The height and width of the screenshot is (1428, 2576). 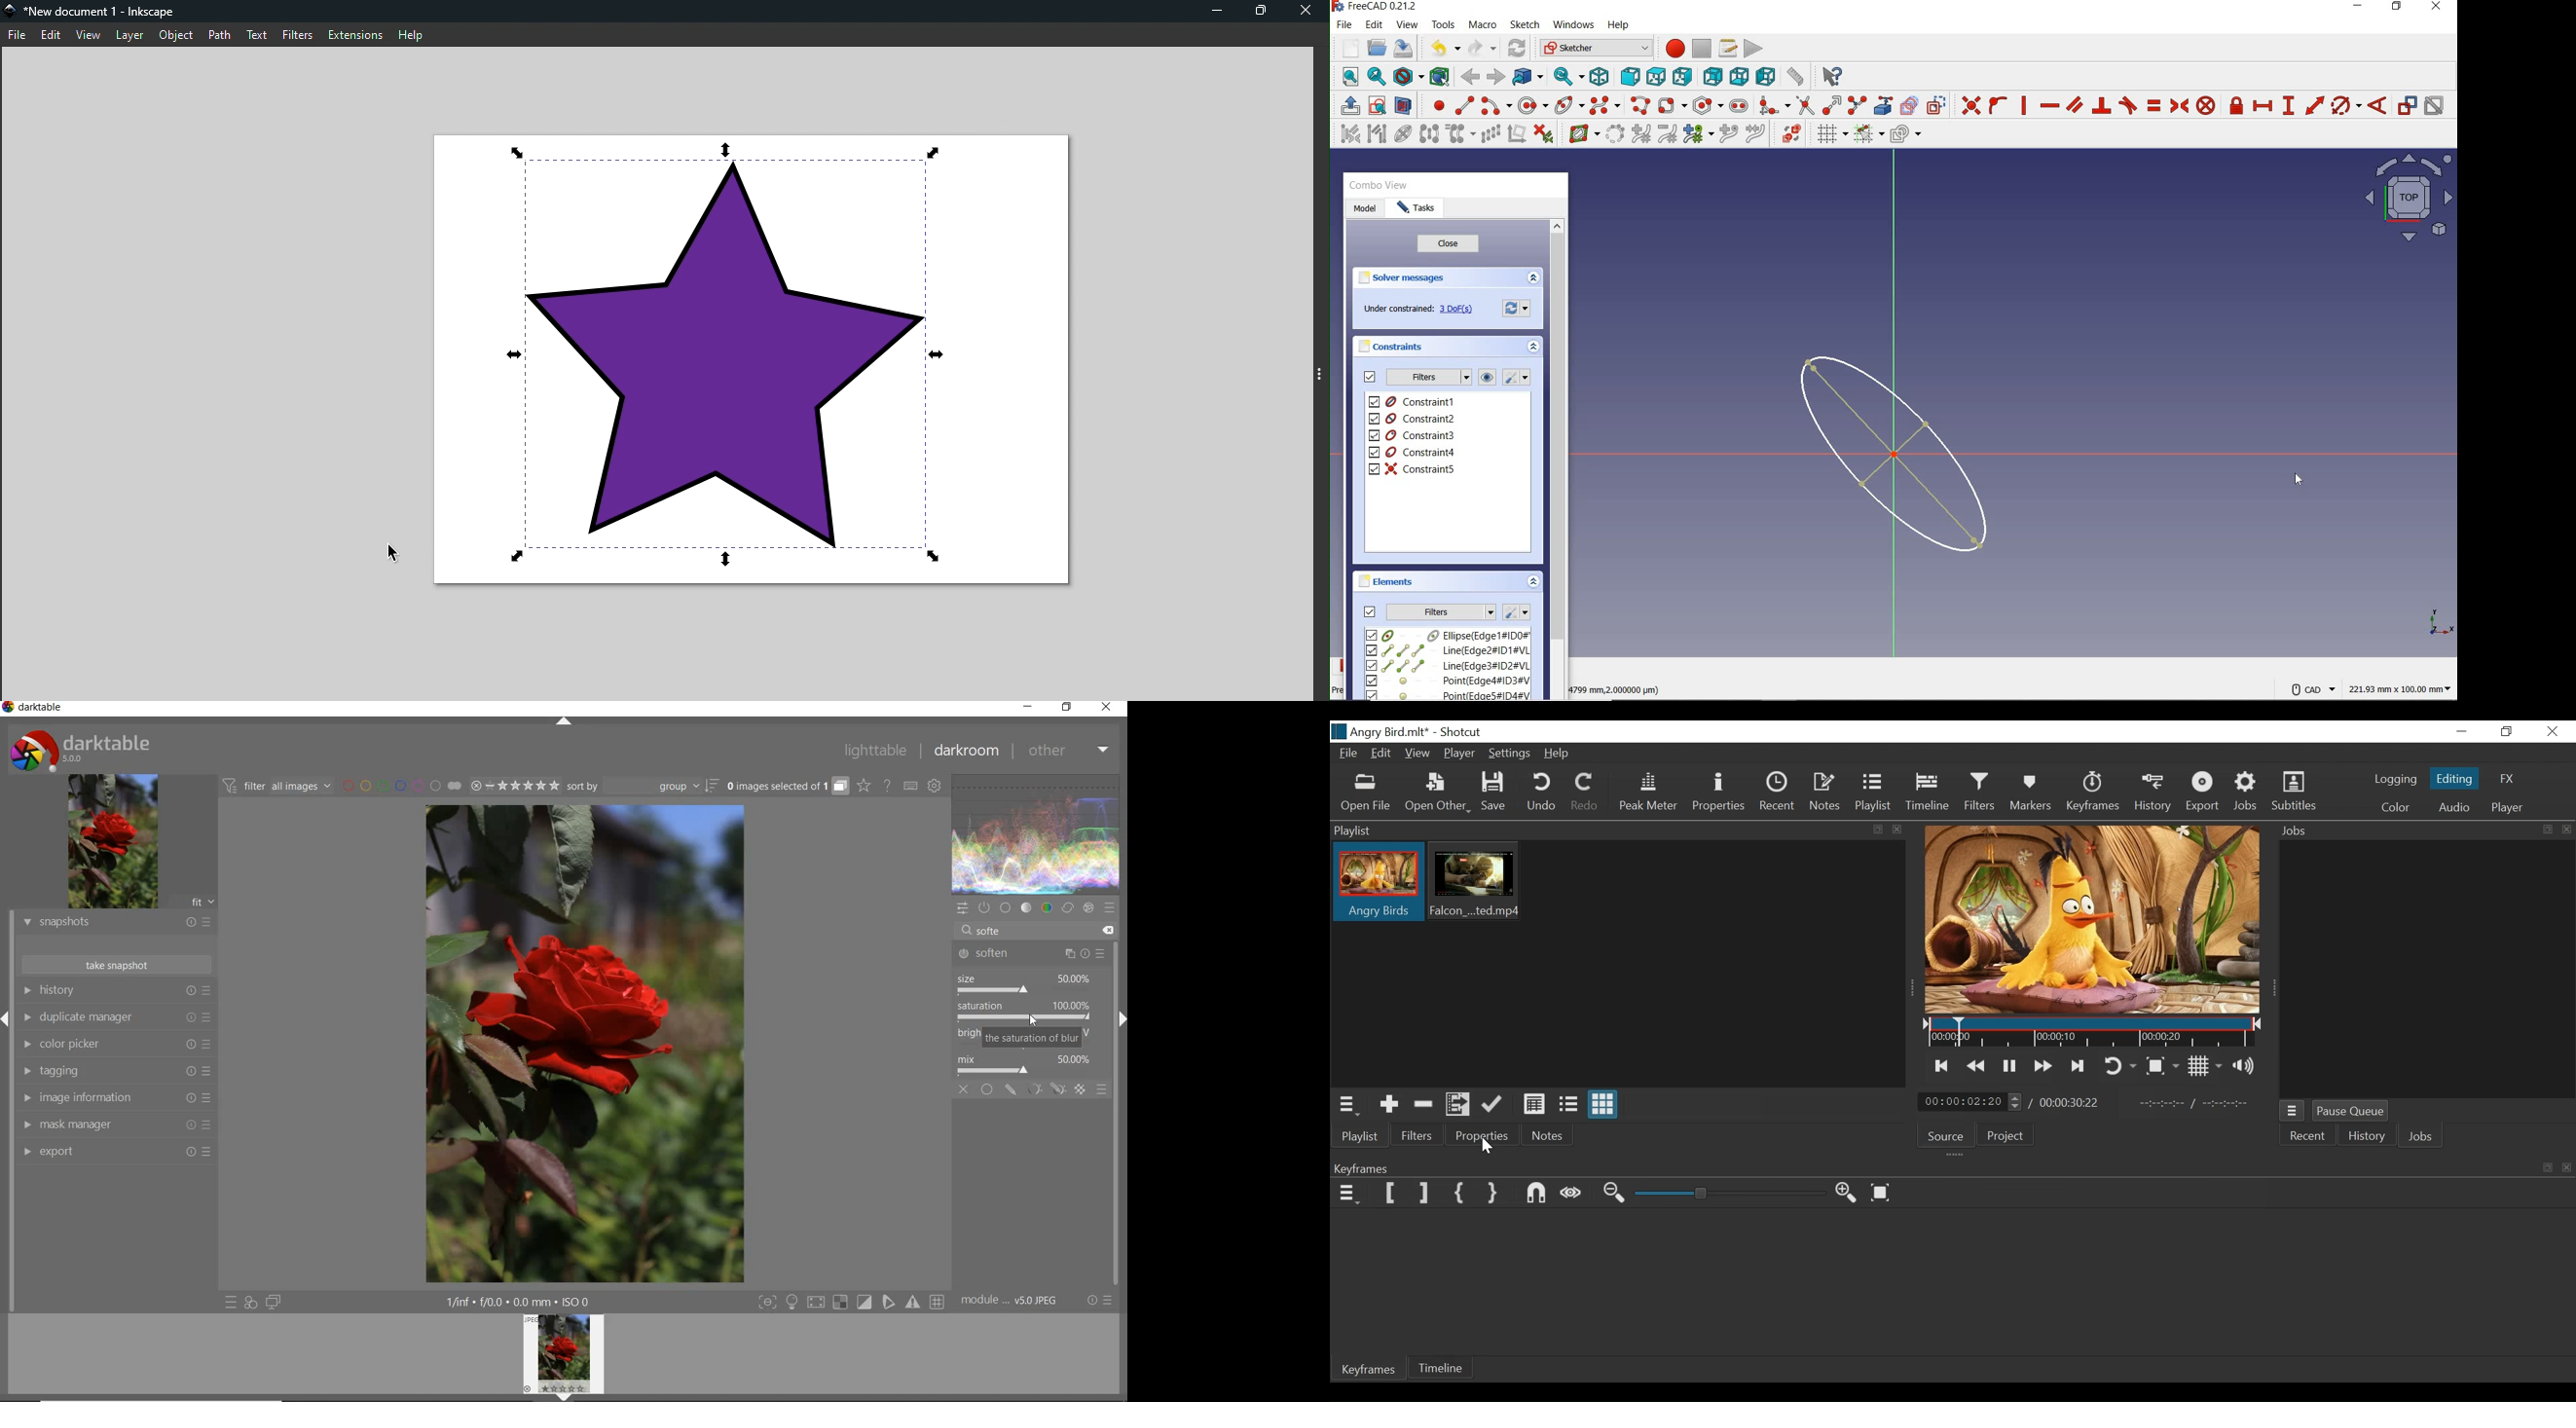 What do you see at coordinates (1557, 458) in the screenshot?
I see `scrollbar` at bounding box center [1557, 458].